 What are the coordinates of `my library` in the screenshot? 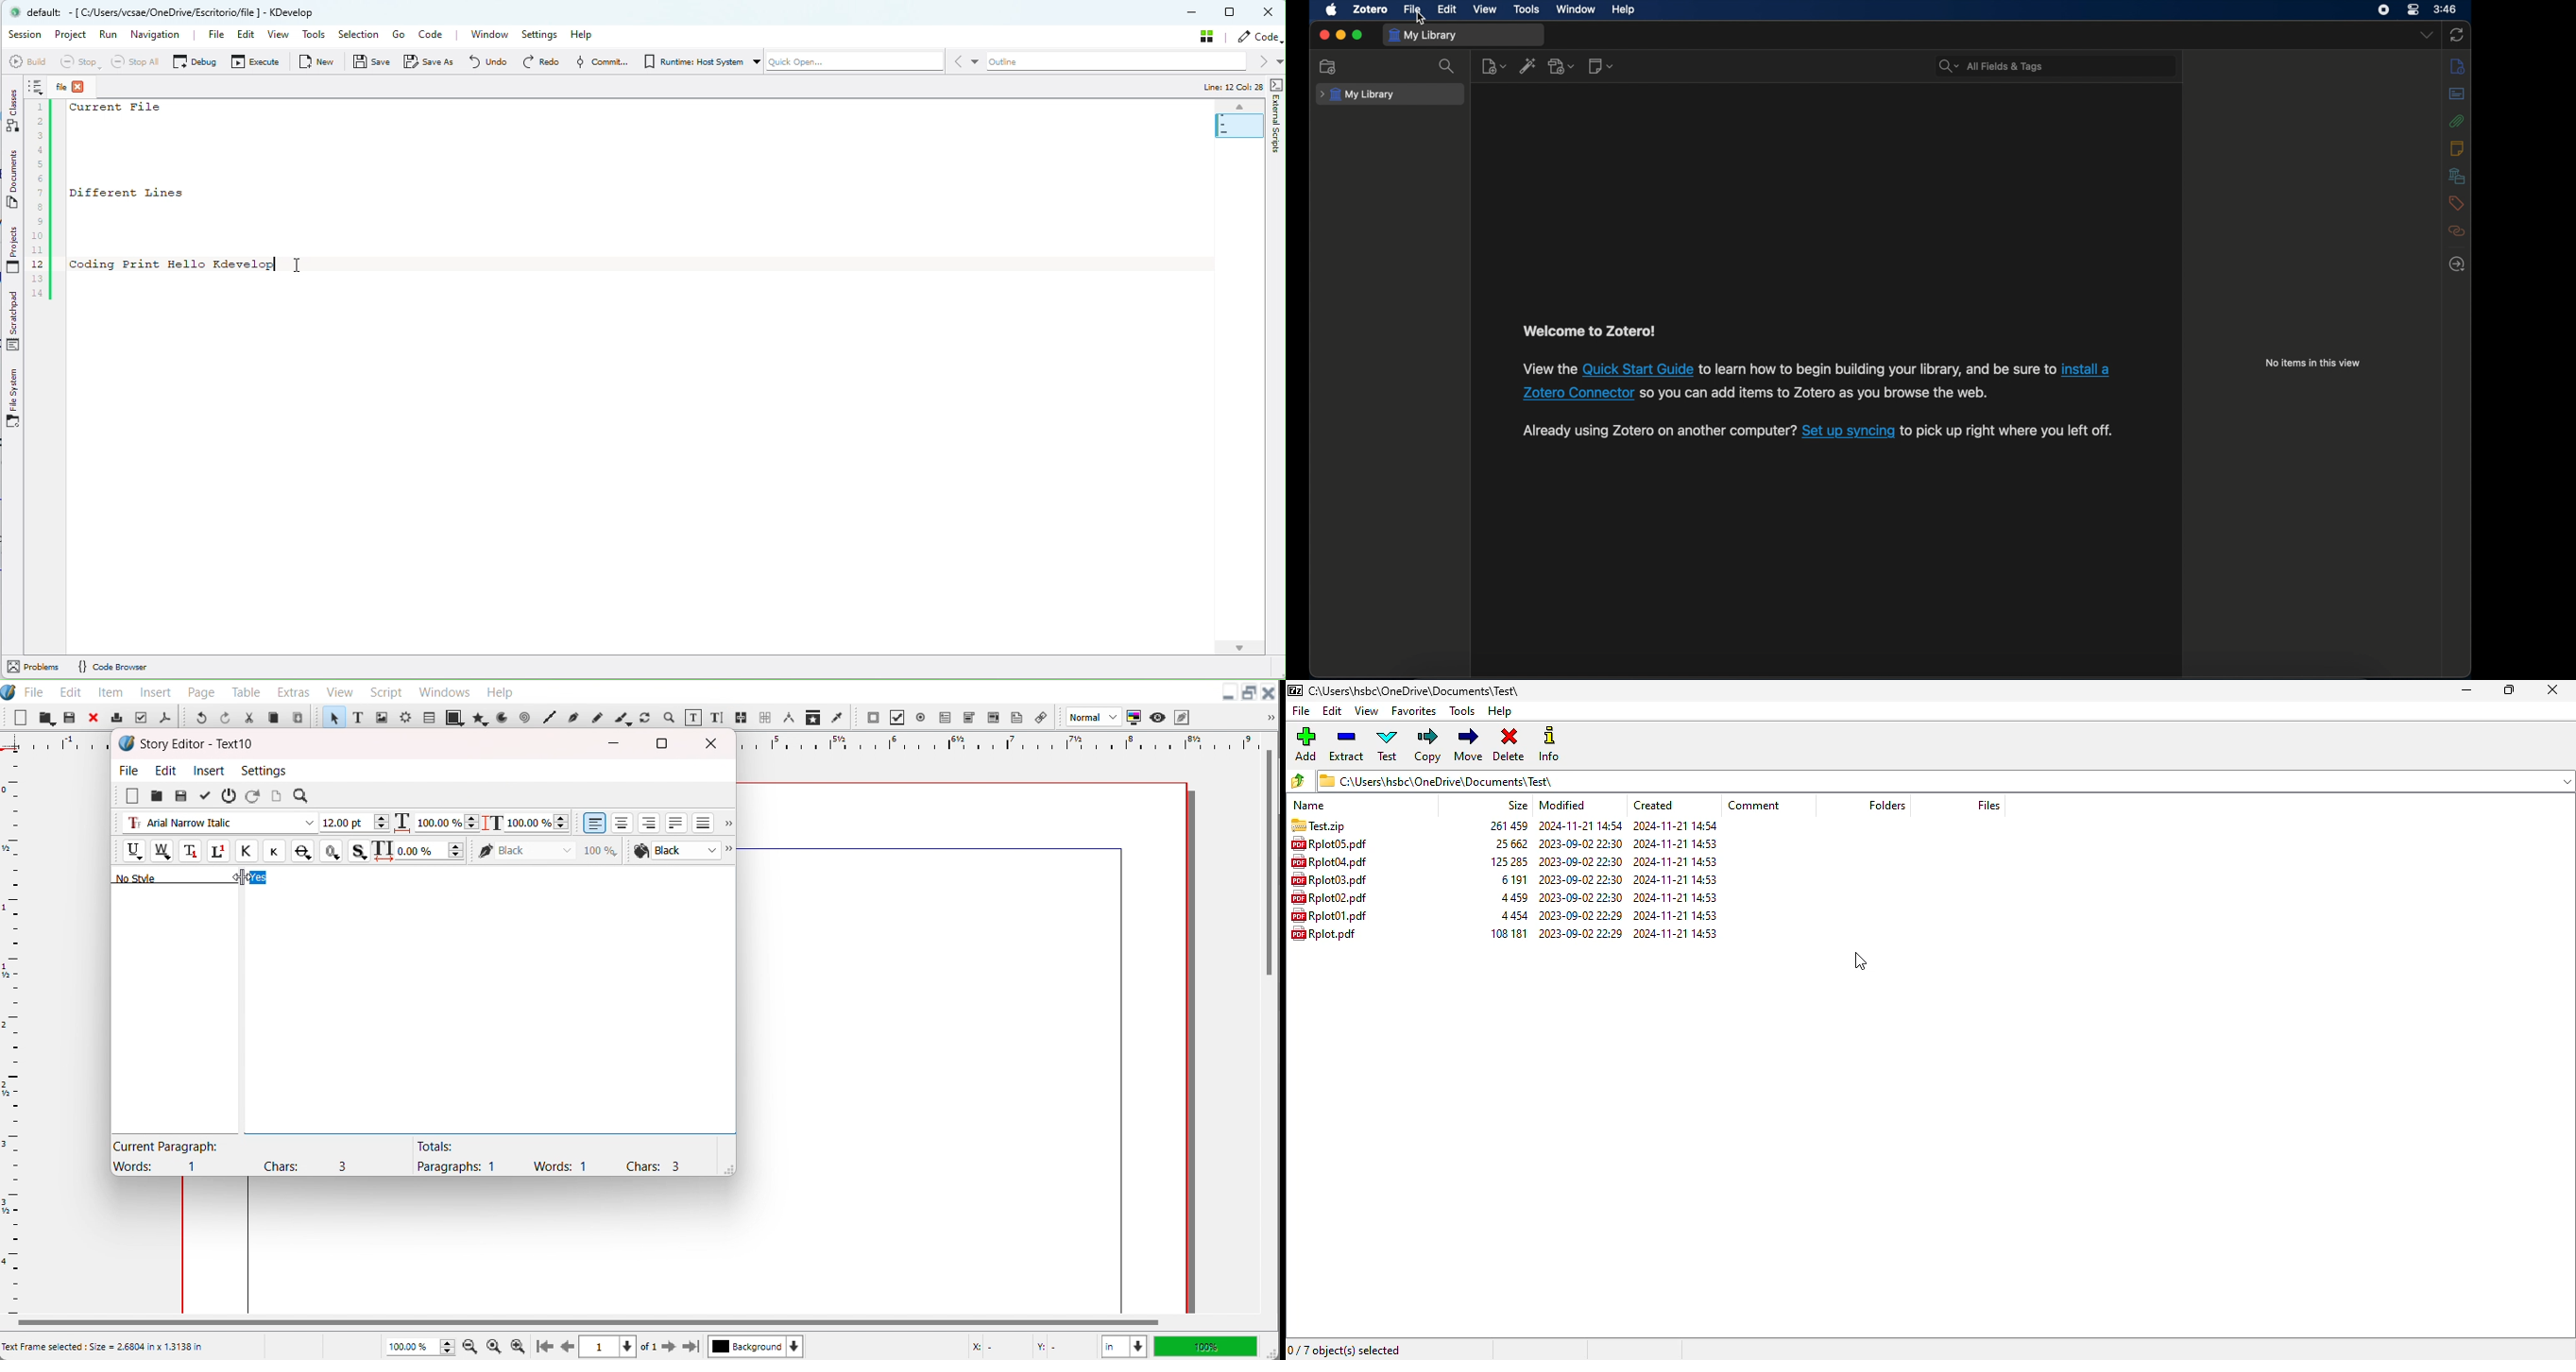 It's located at (1359, 94).